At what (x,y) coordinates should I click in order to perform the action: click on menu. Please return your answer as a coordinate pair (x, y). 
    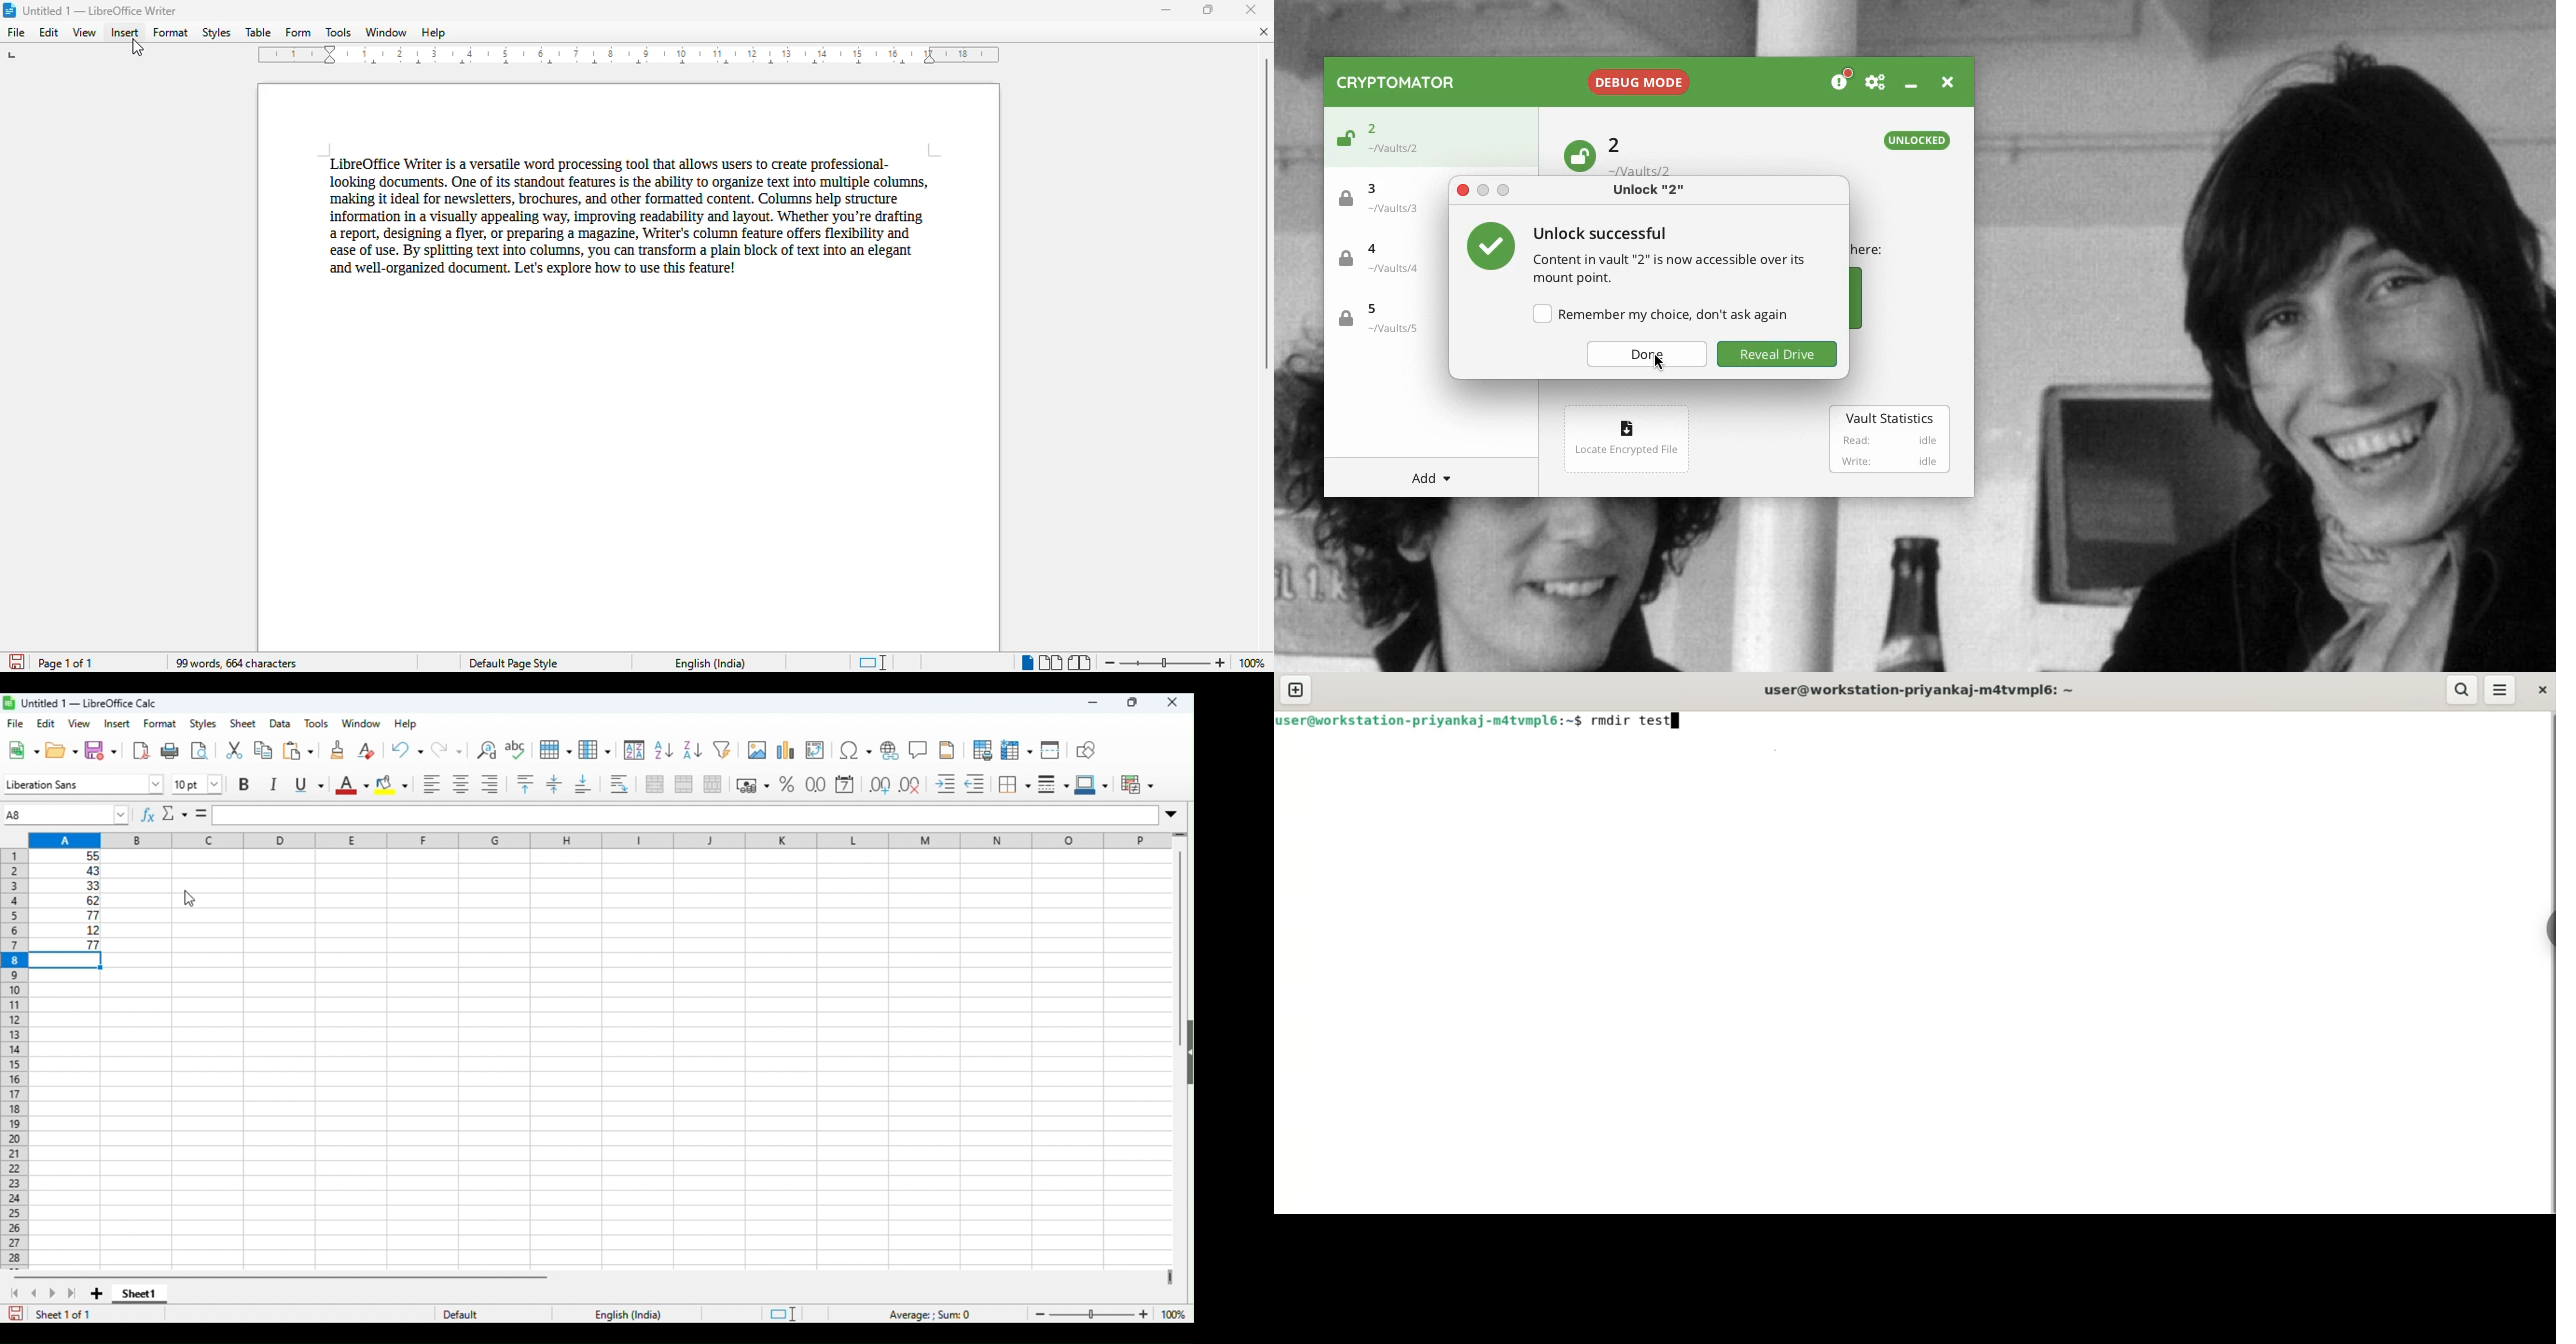
    Looking at the image, I should click on (2500, 690).